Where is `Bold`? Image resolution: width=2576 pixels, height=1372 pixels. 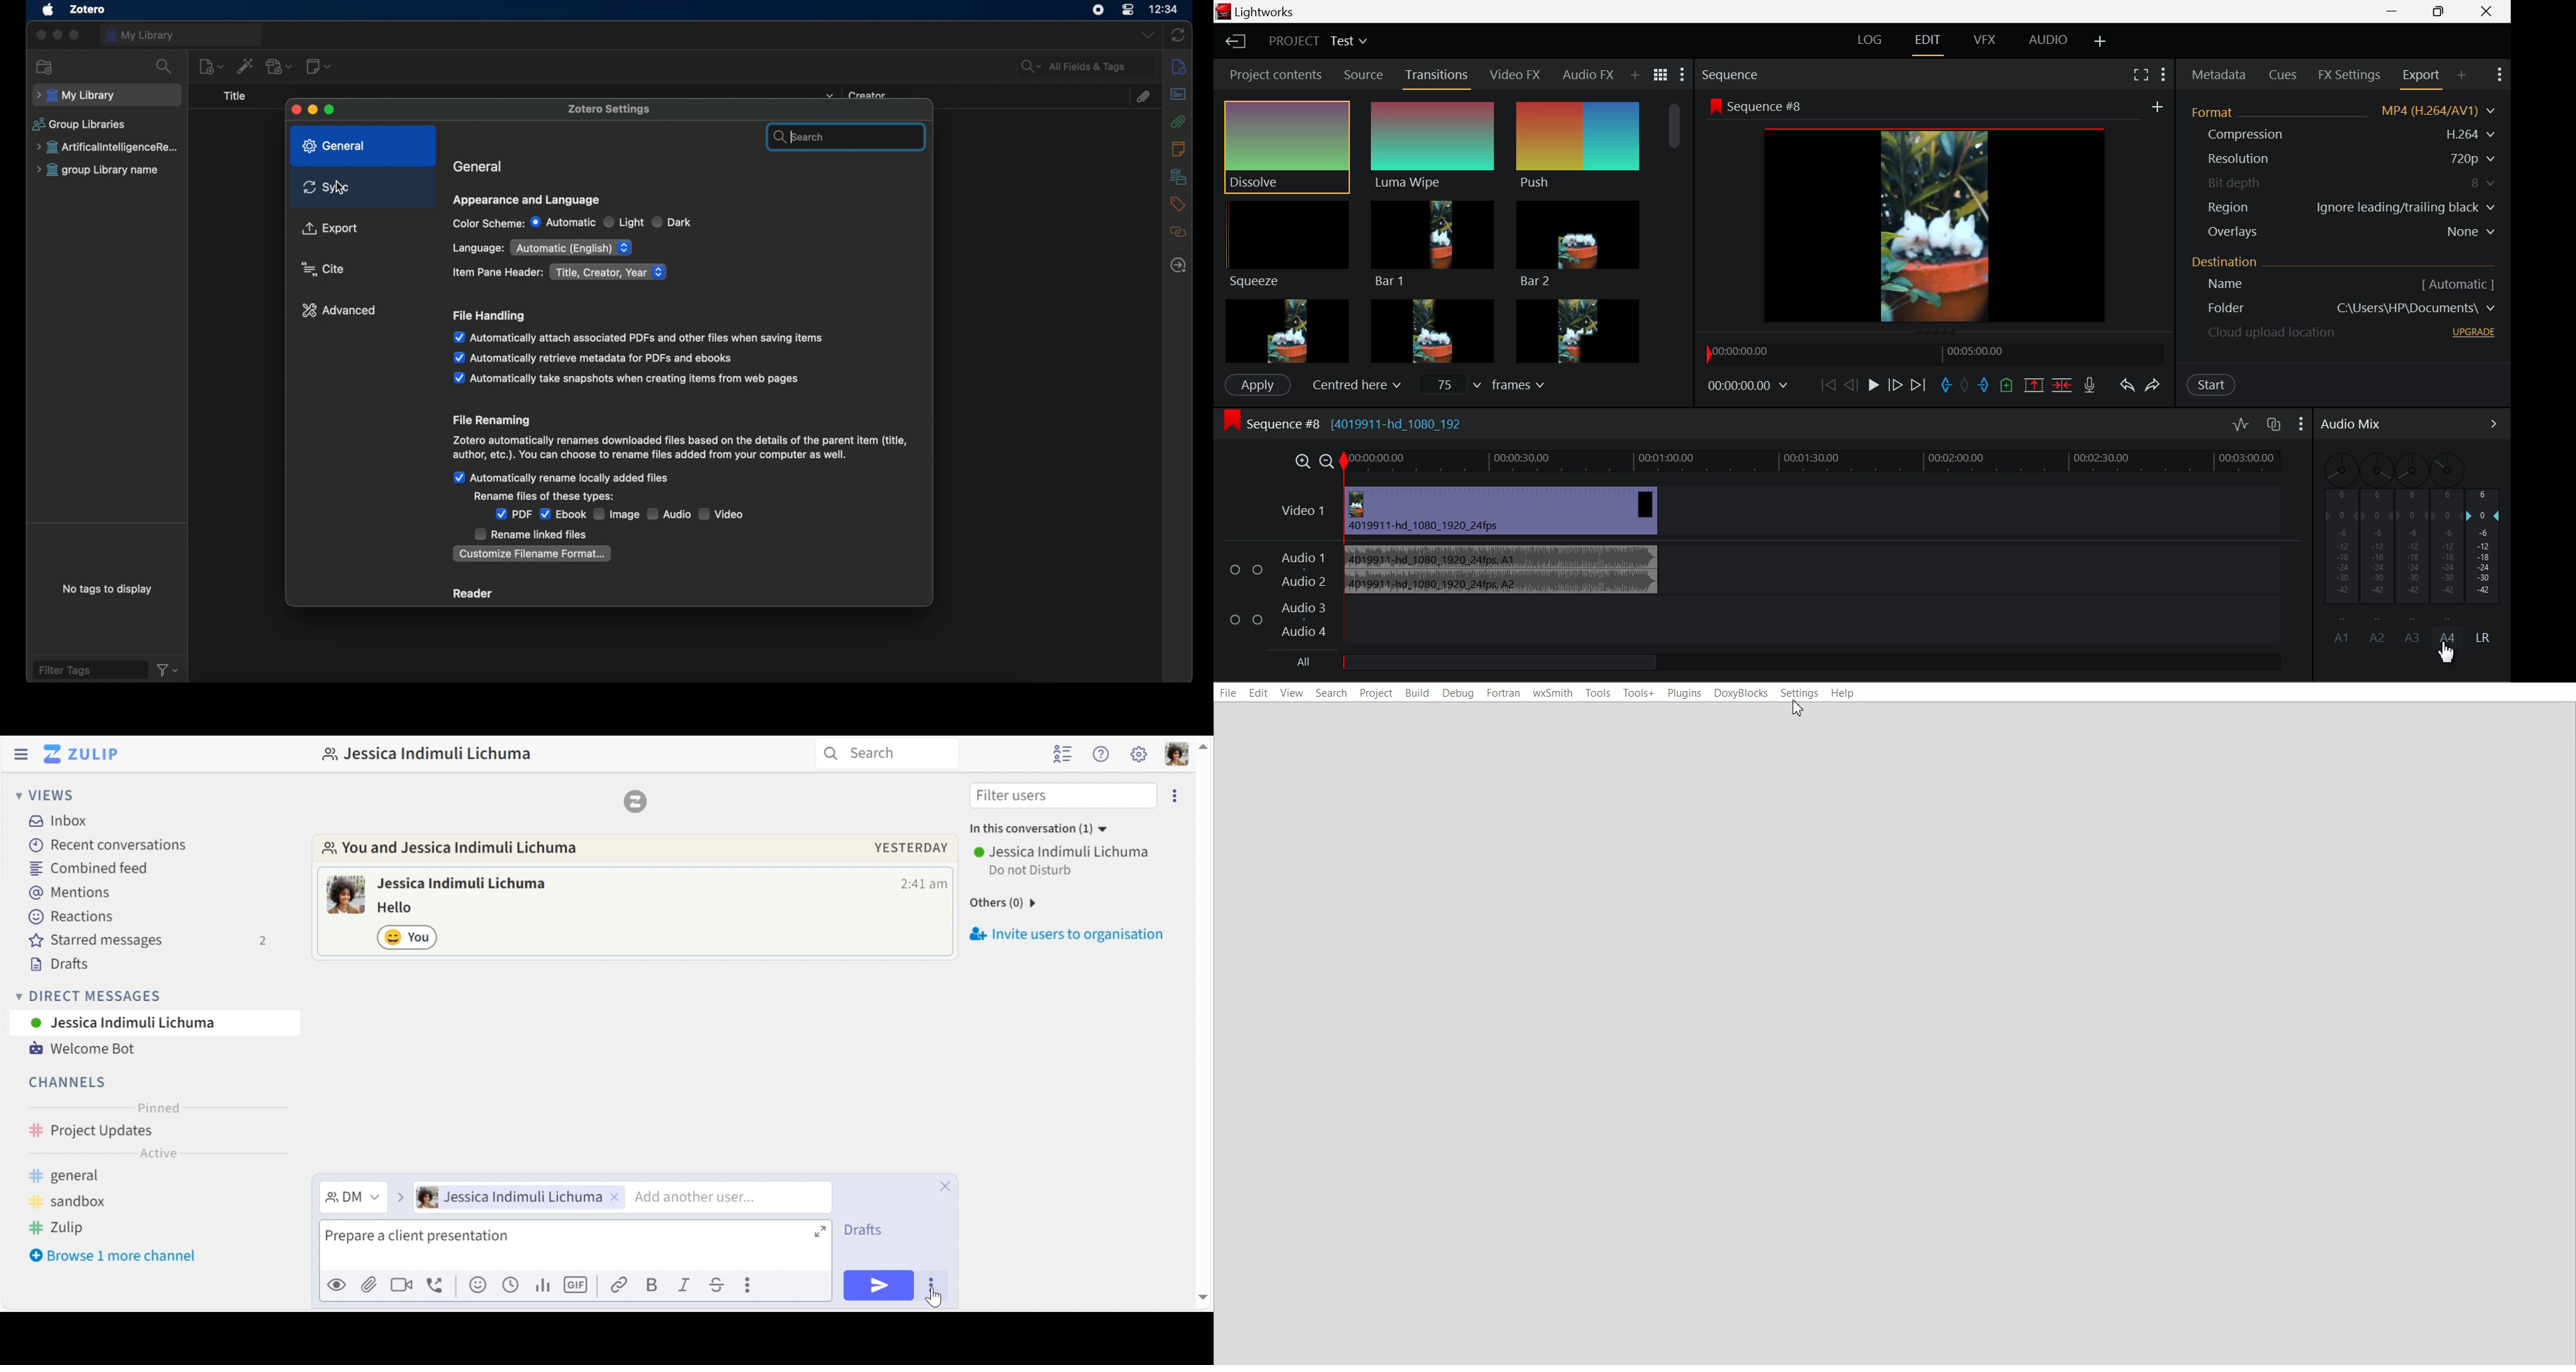
Bold is located at coordinates (653, 1285).